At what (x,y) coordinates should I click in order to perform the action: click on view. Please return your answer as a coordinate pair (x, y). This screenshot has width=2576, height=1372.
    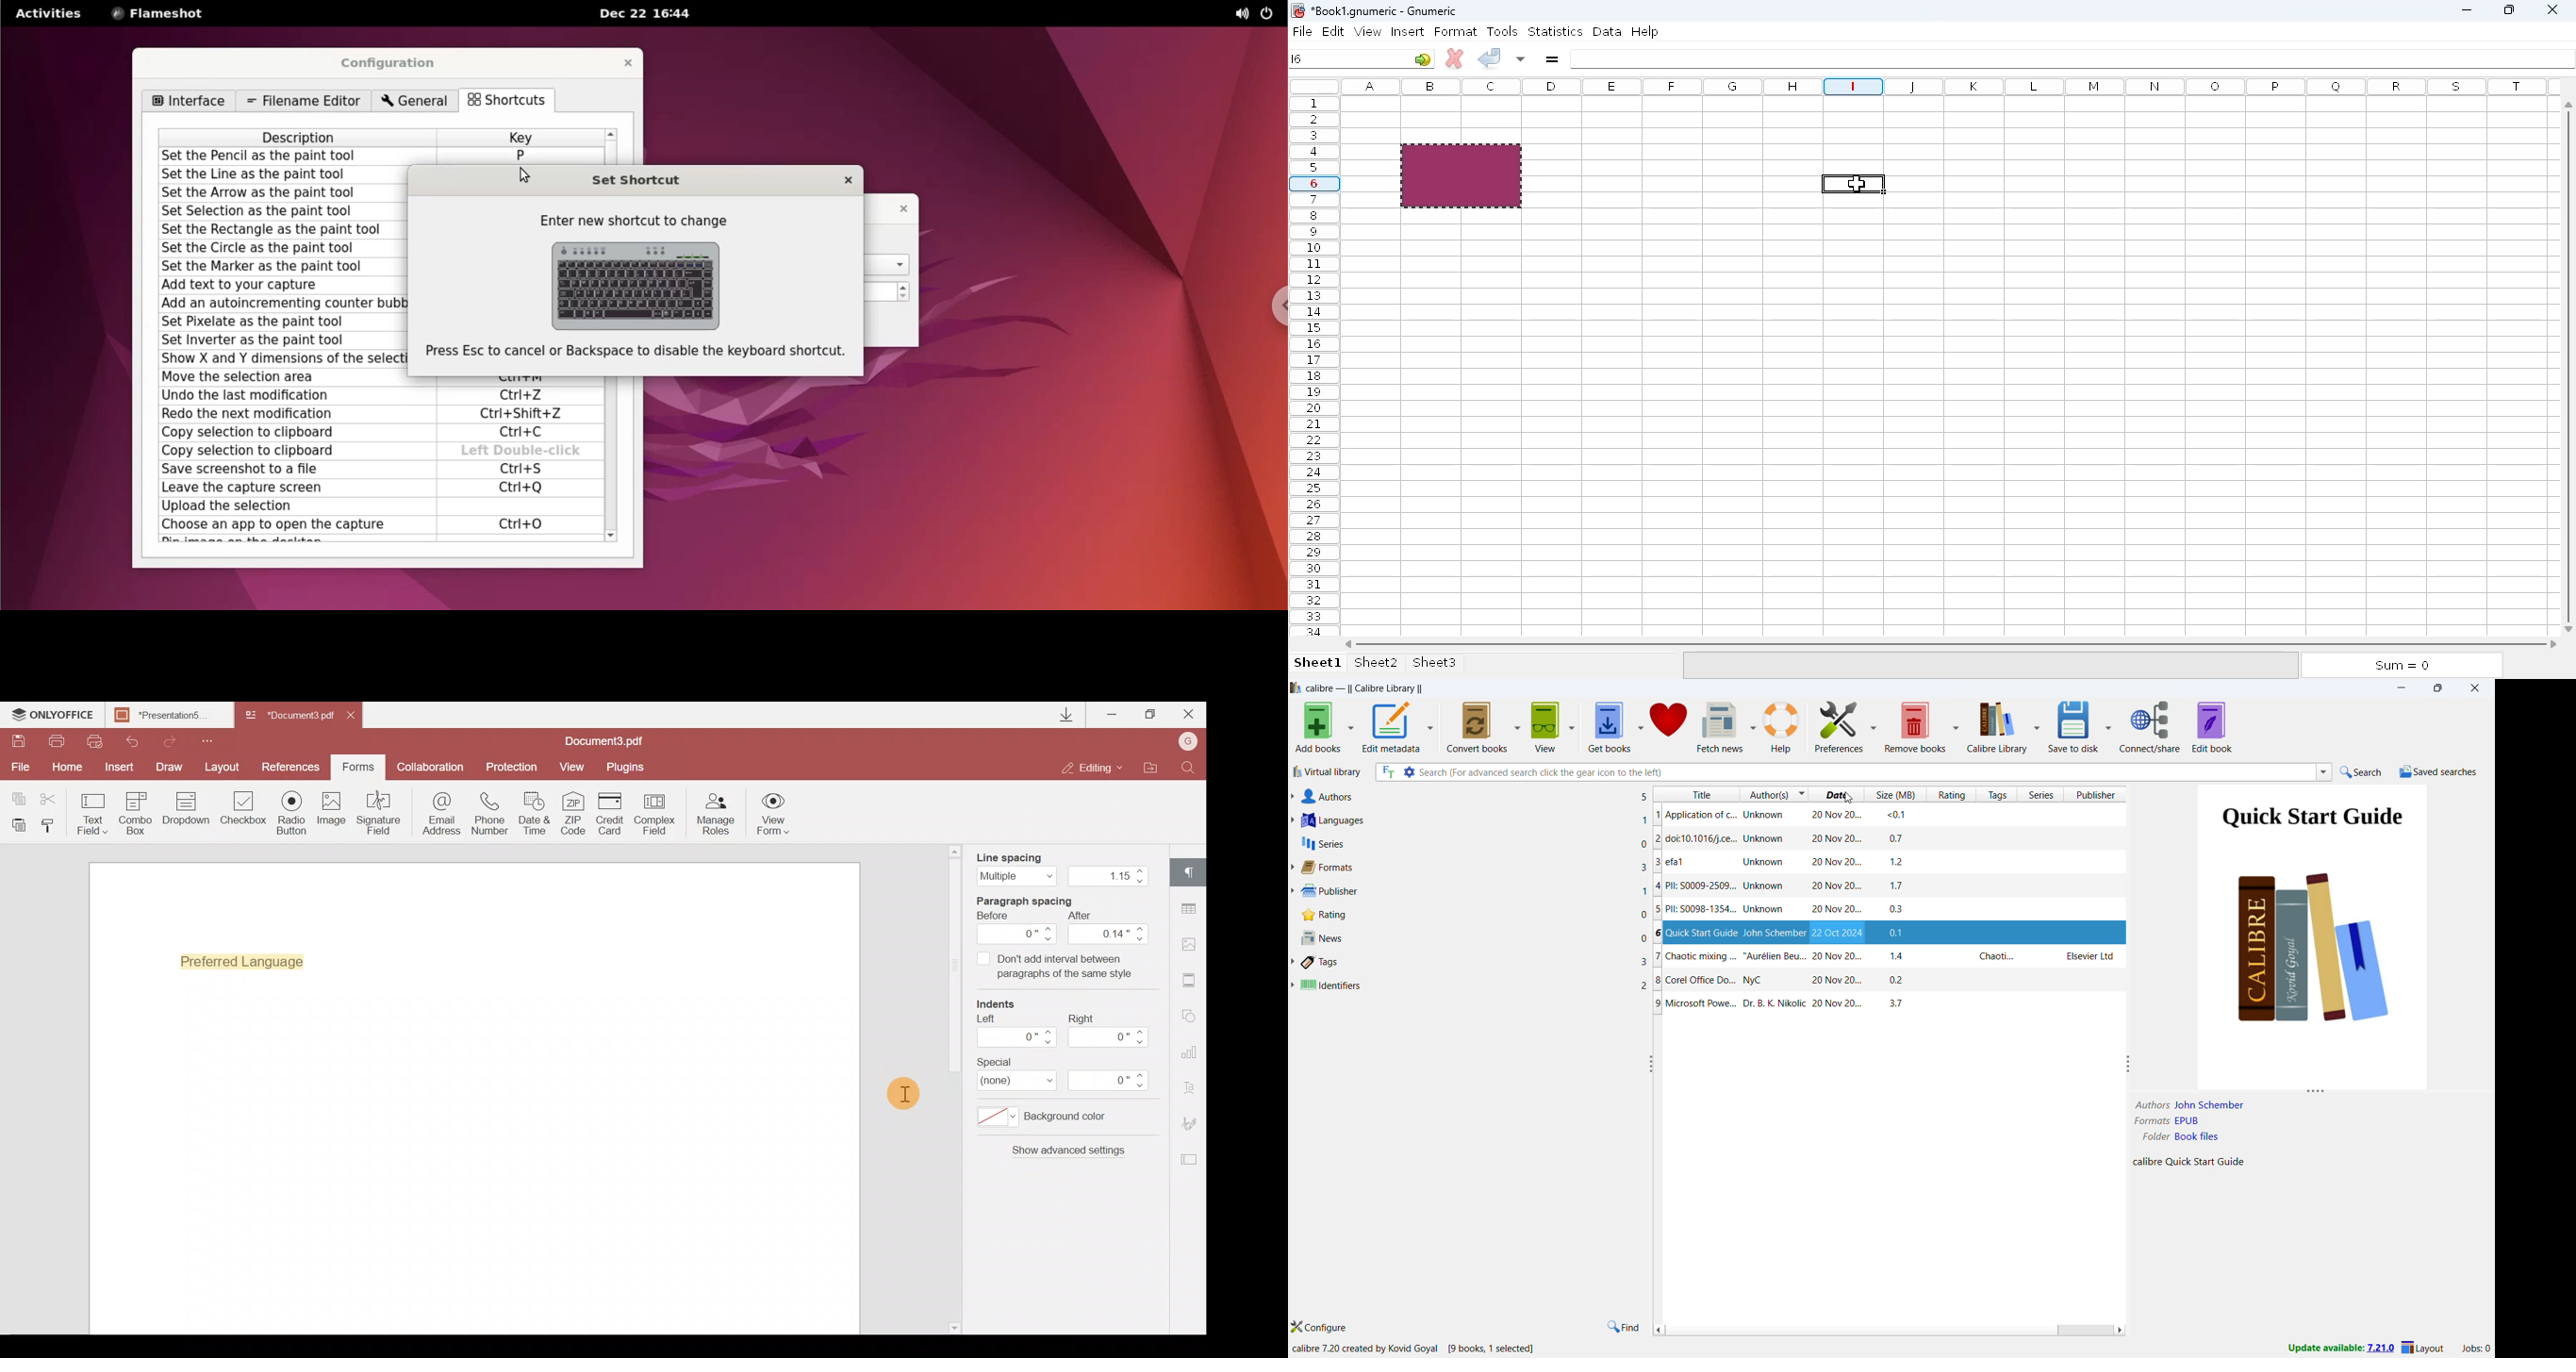
    Looking at the image, I should click on (1546, 725).